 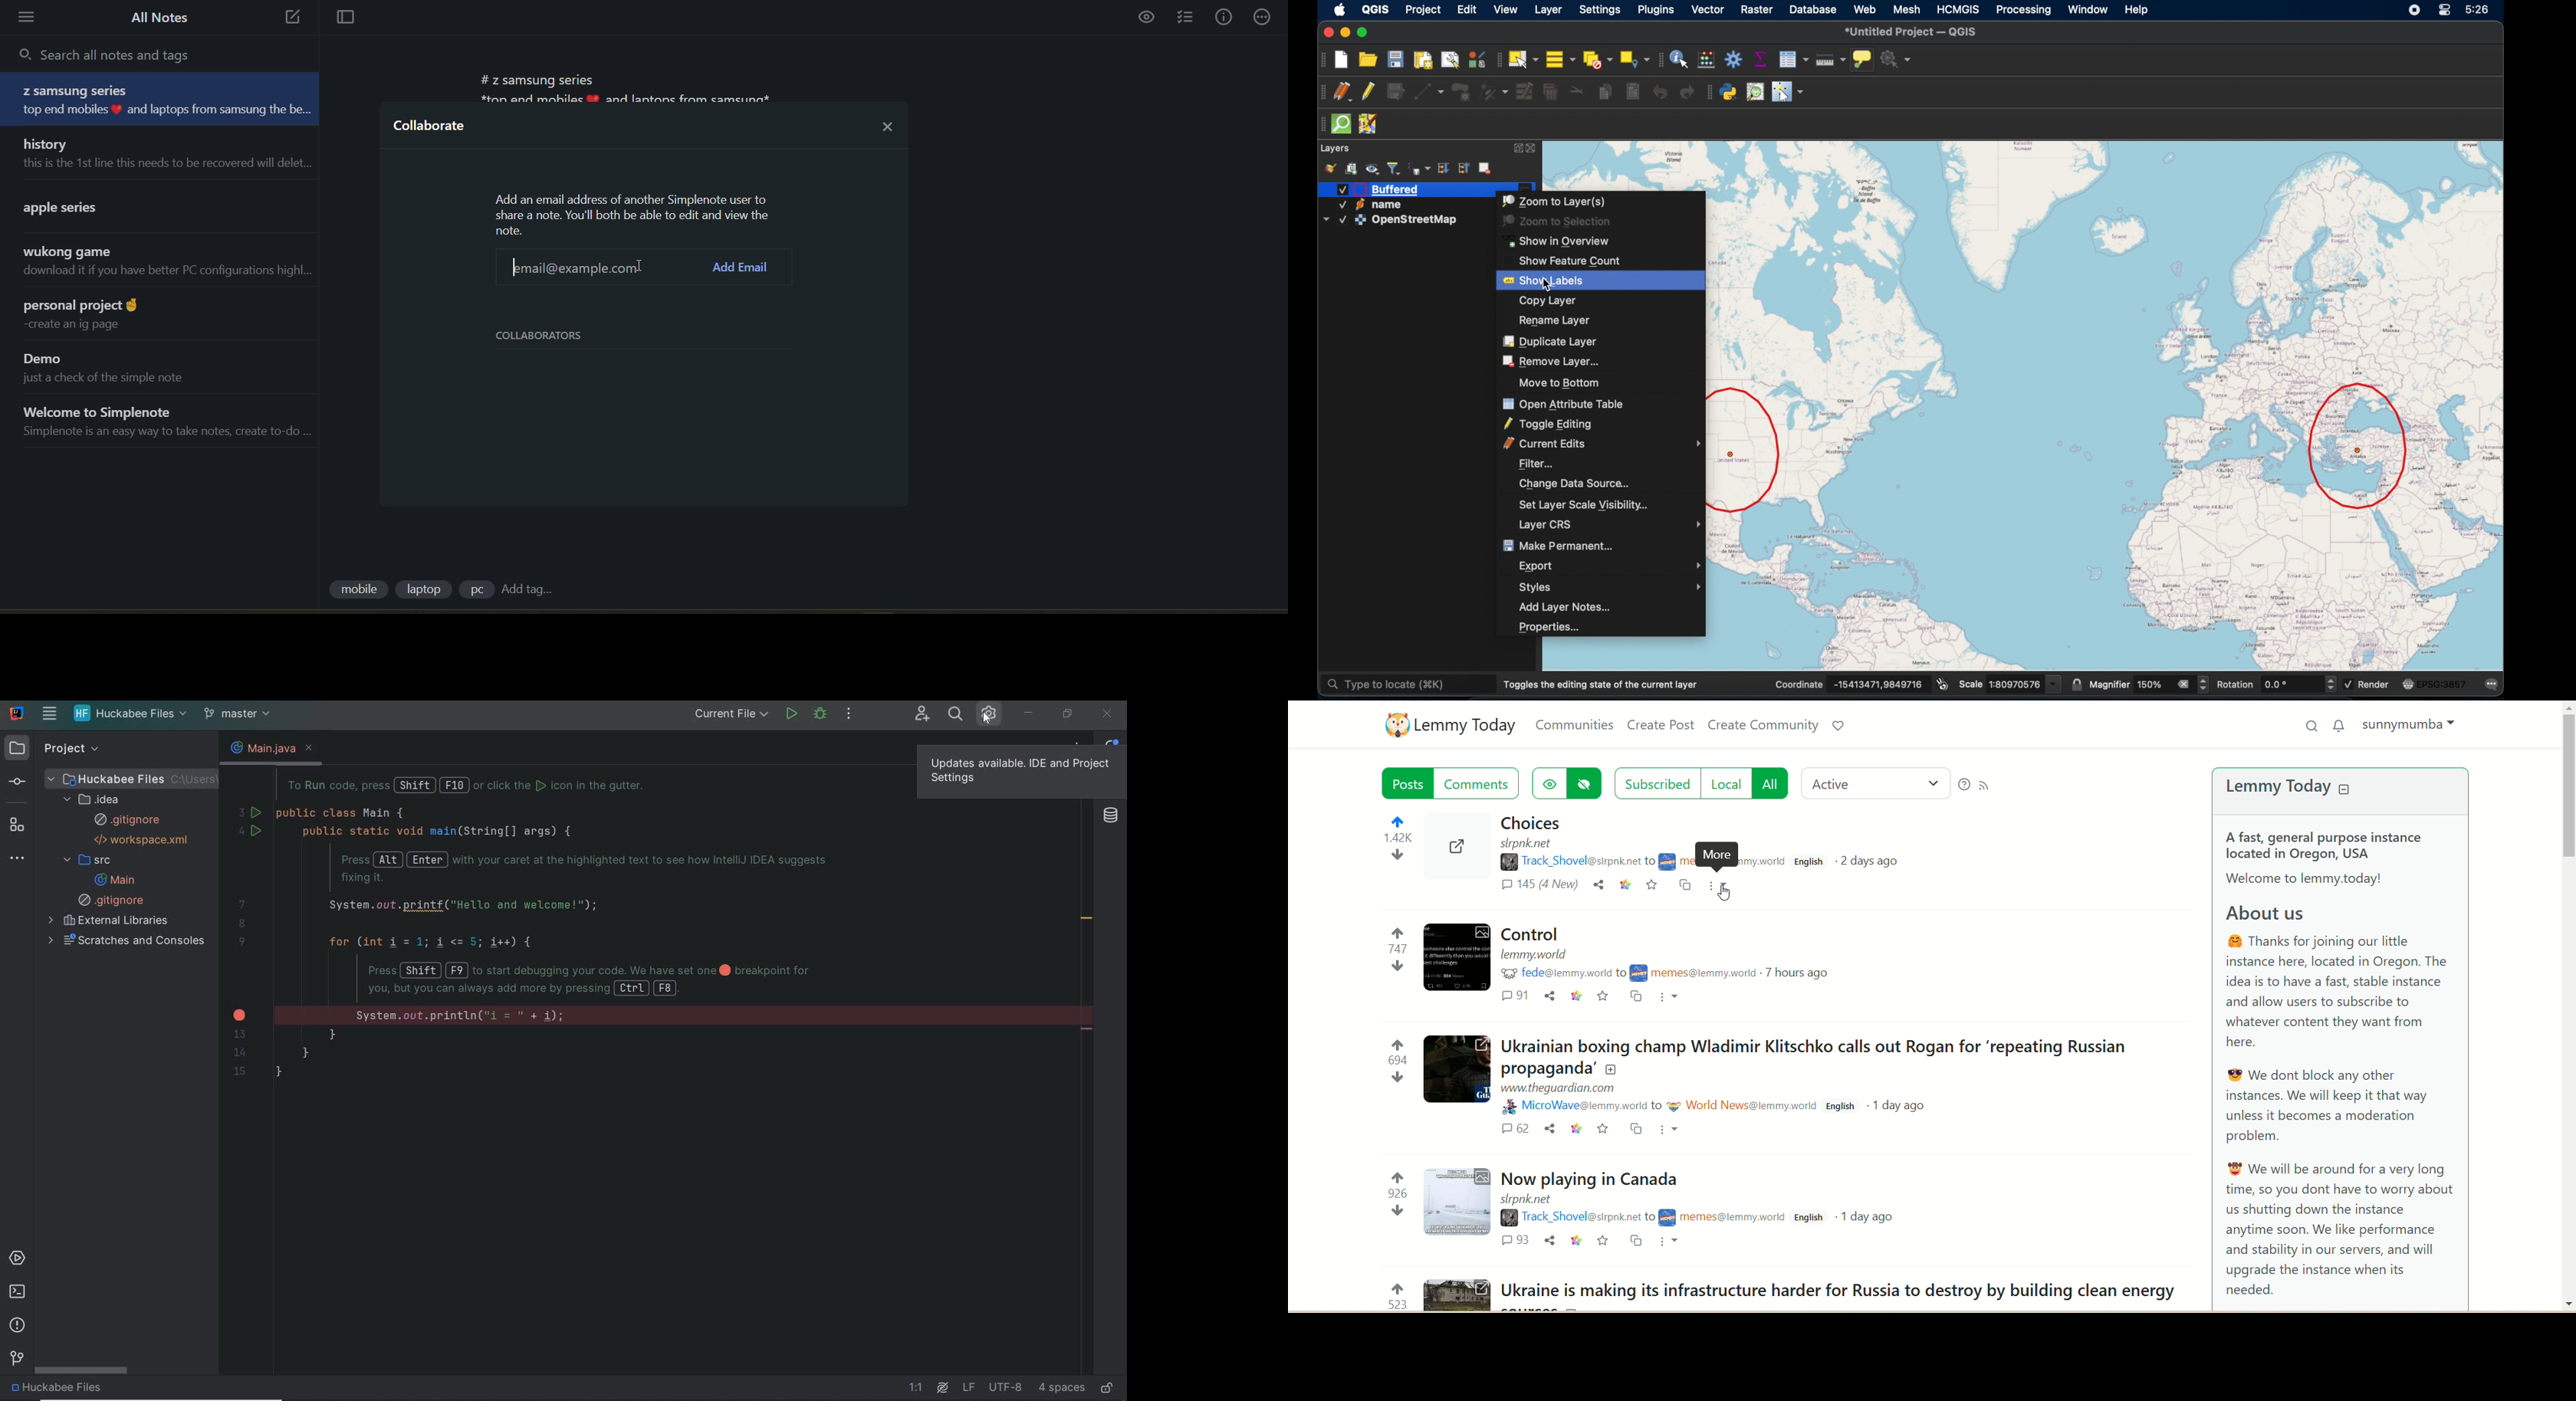 I want to click on search all notes and tags, so click(x=114, y=54).